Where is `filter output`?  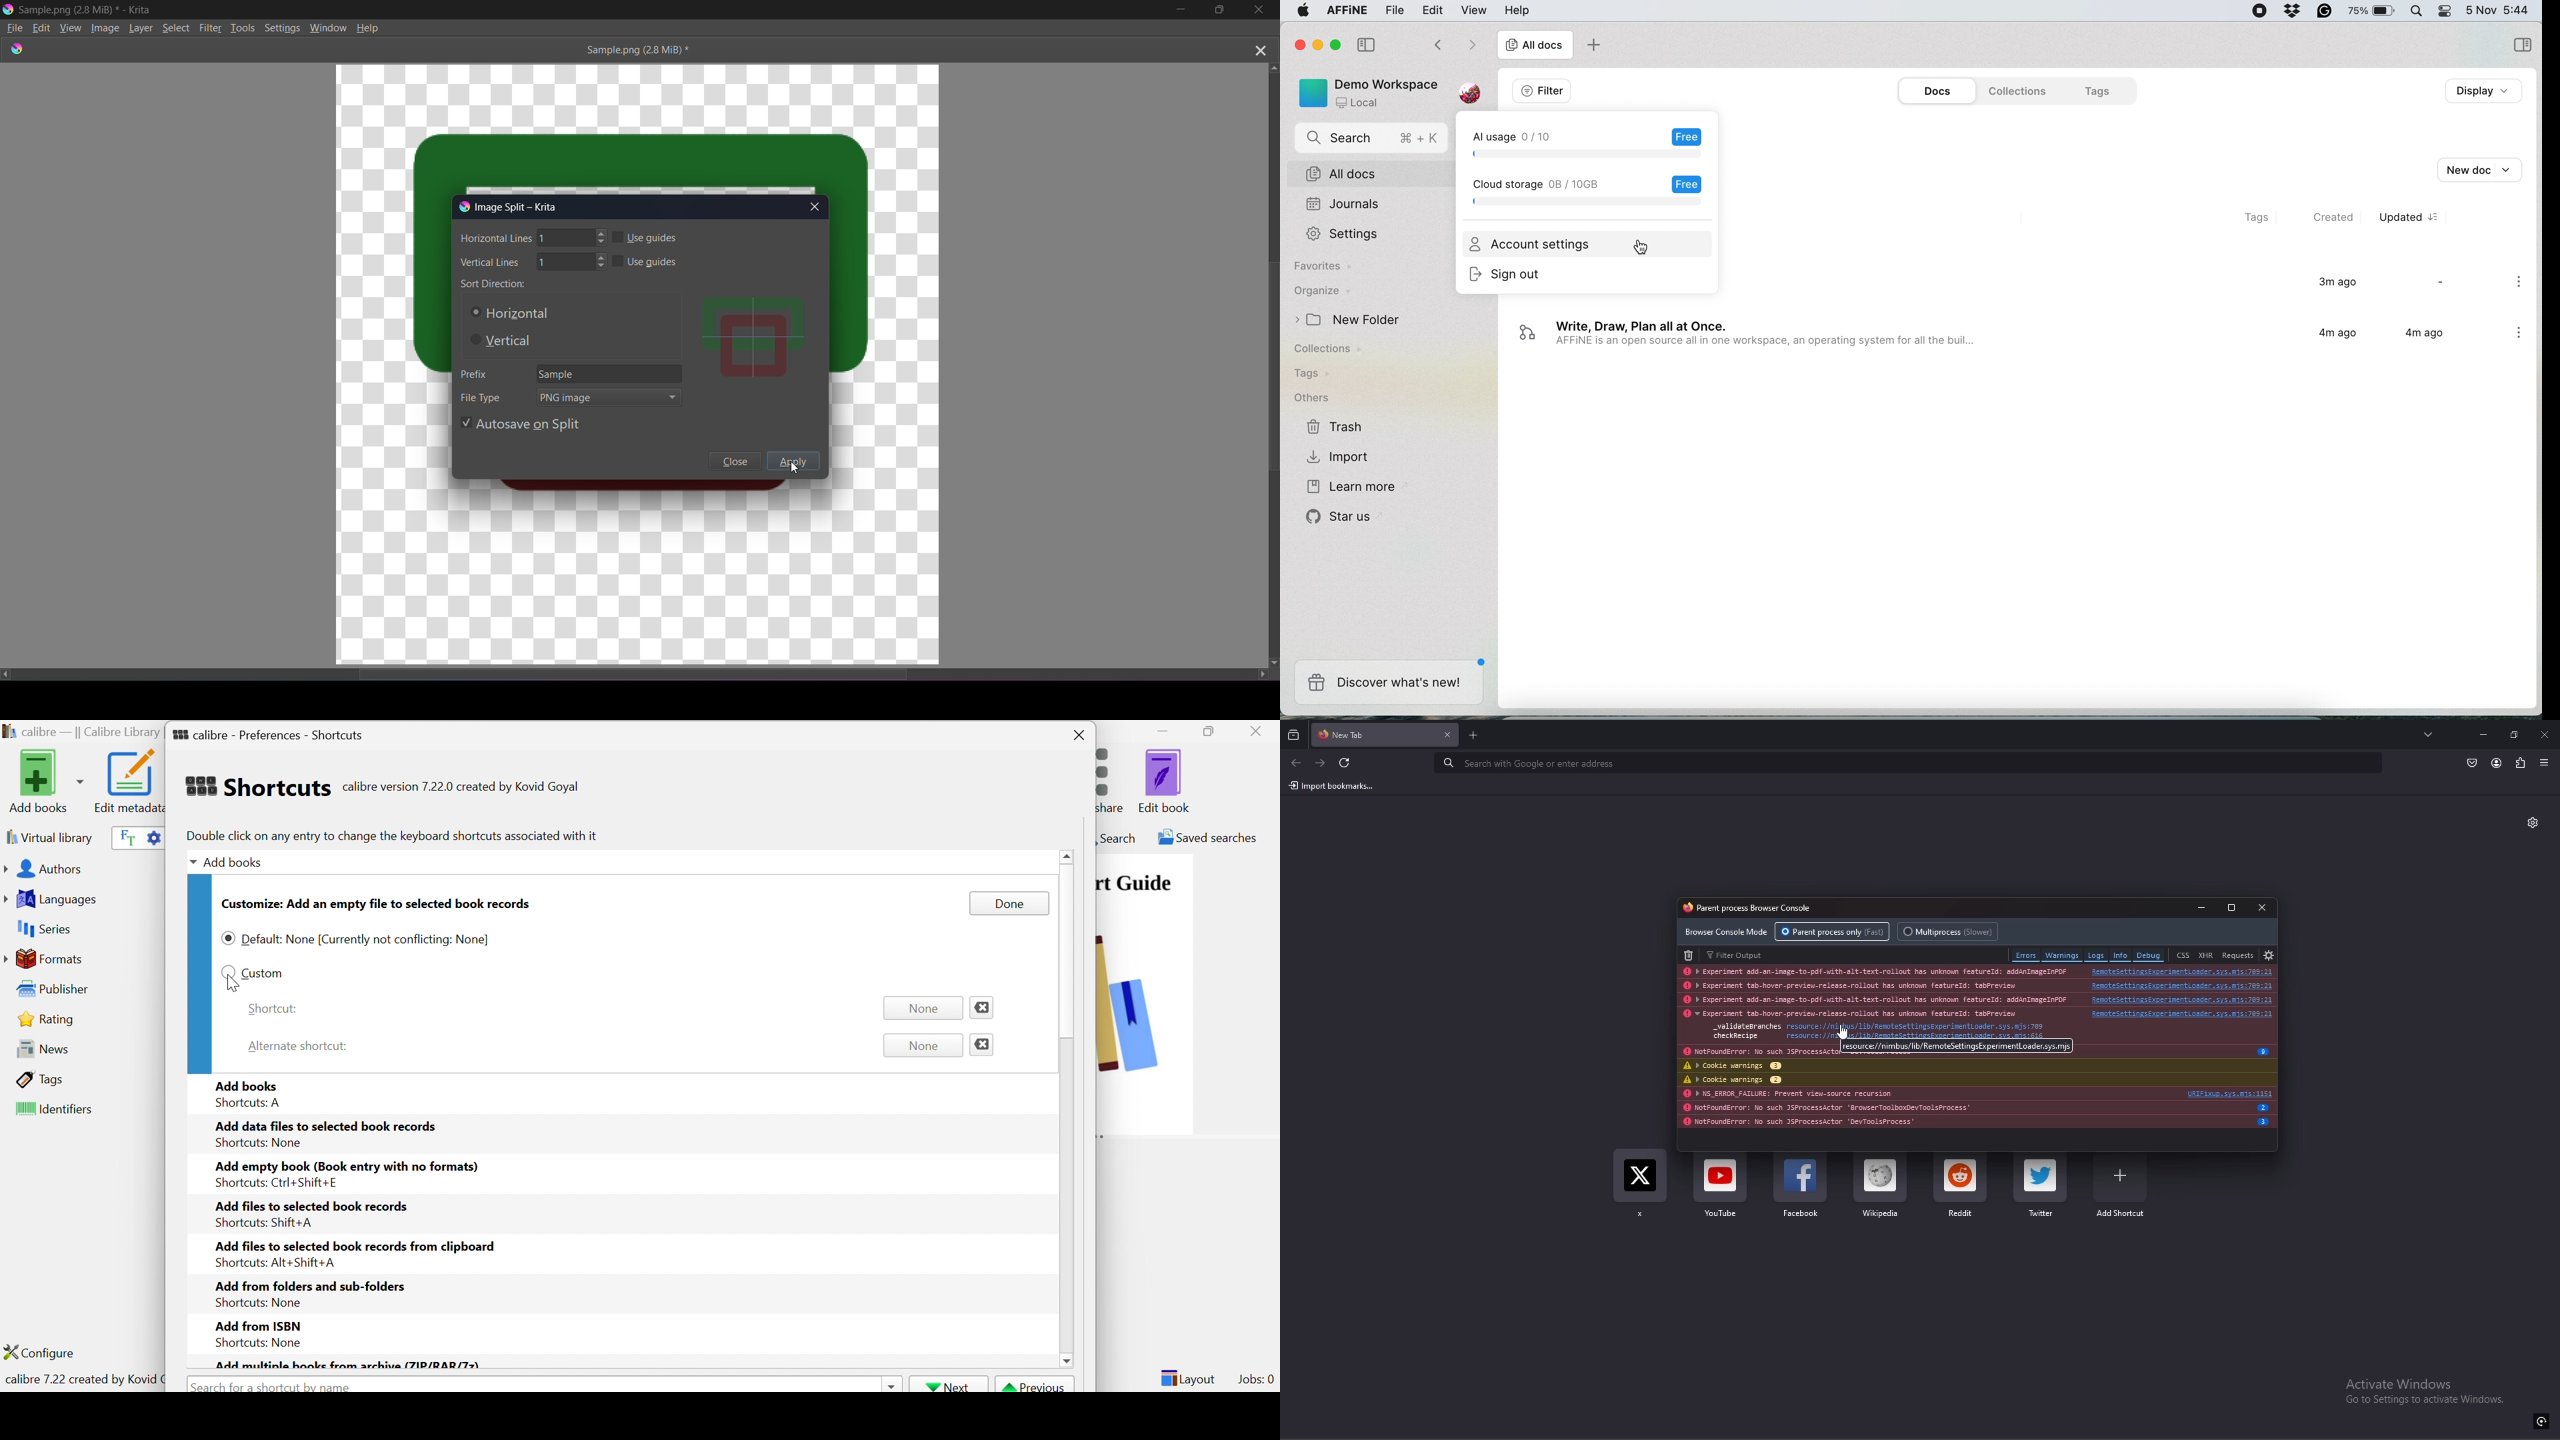 filter output is located at coordinates (1737, 954).